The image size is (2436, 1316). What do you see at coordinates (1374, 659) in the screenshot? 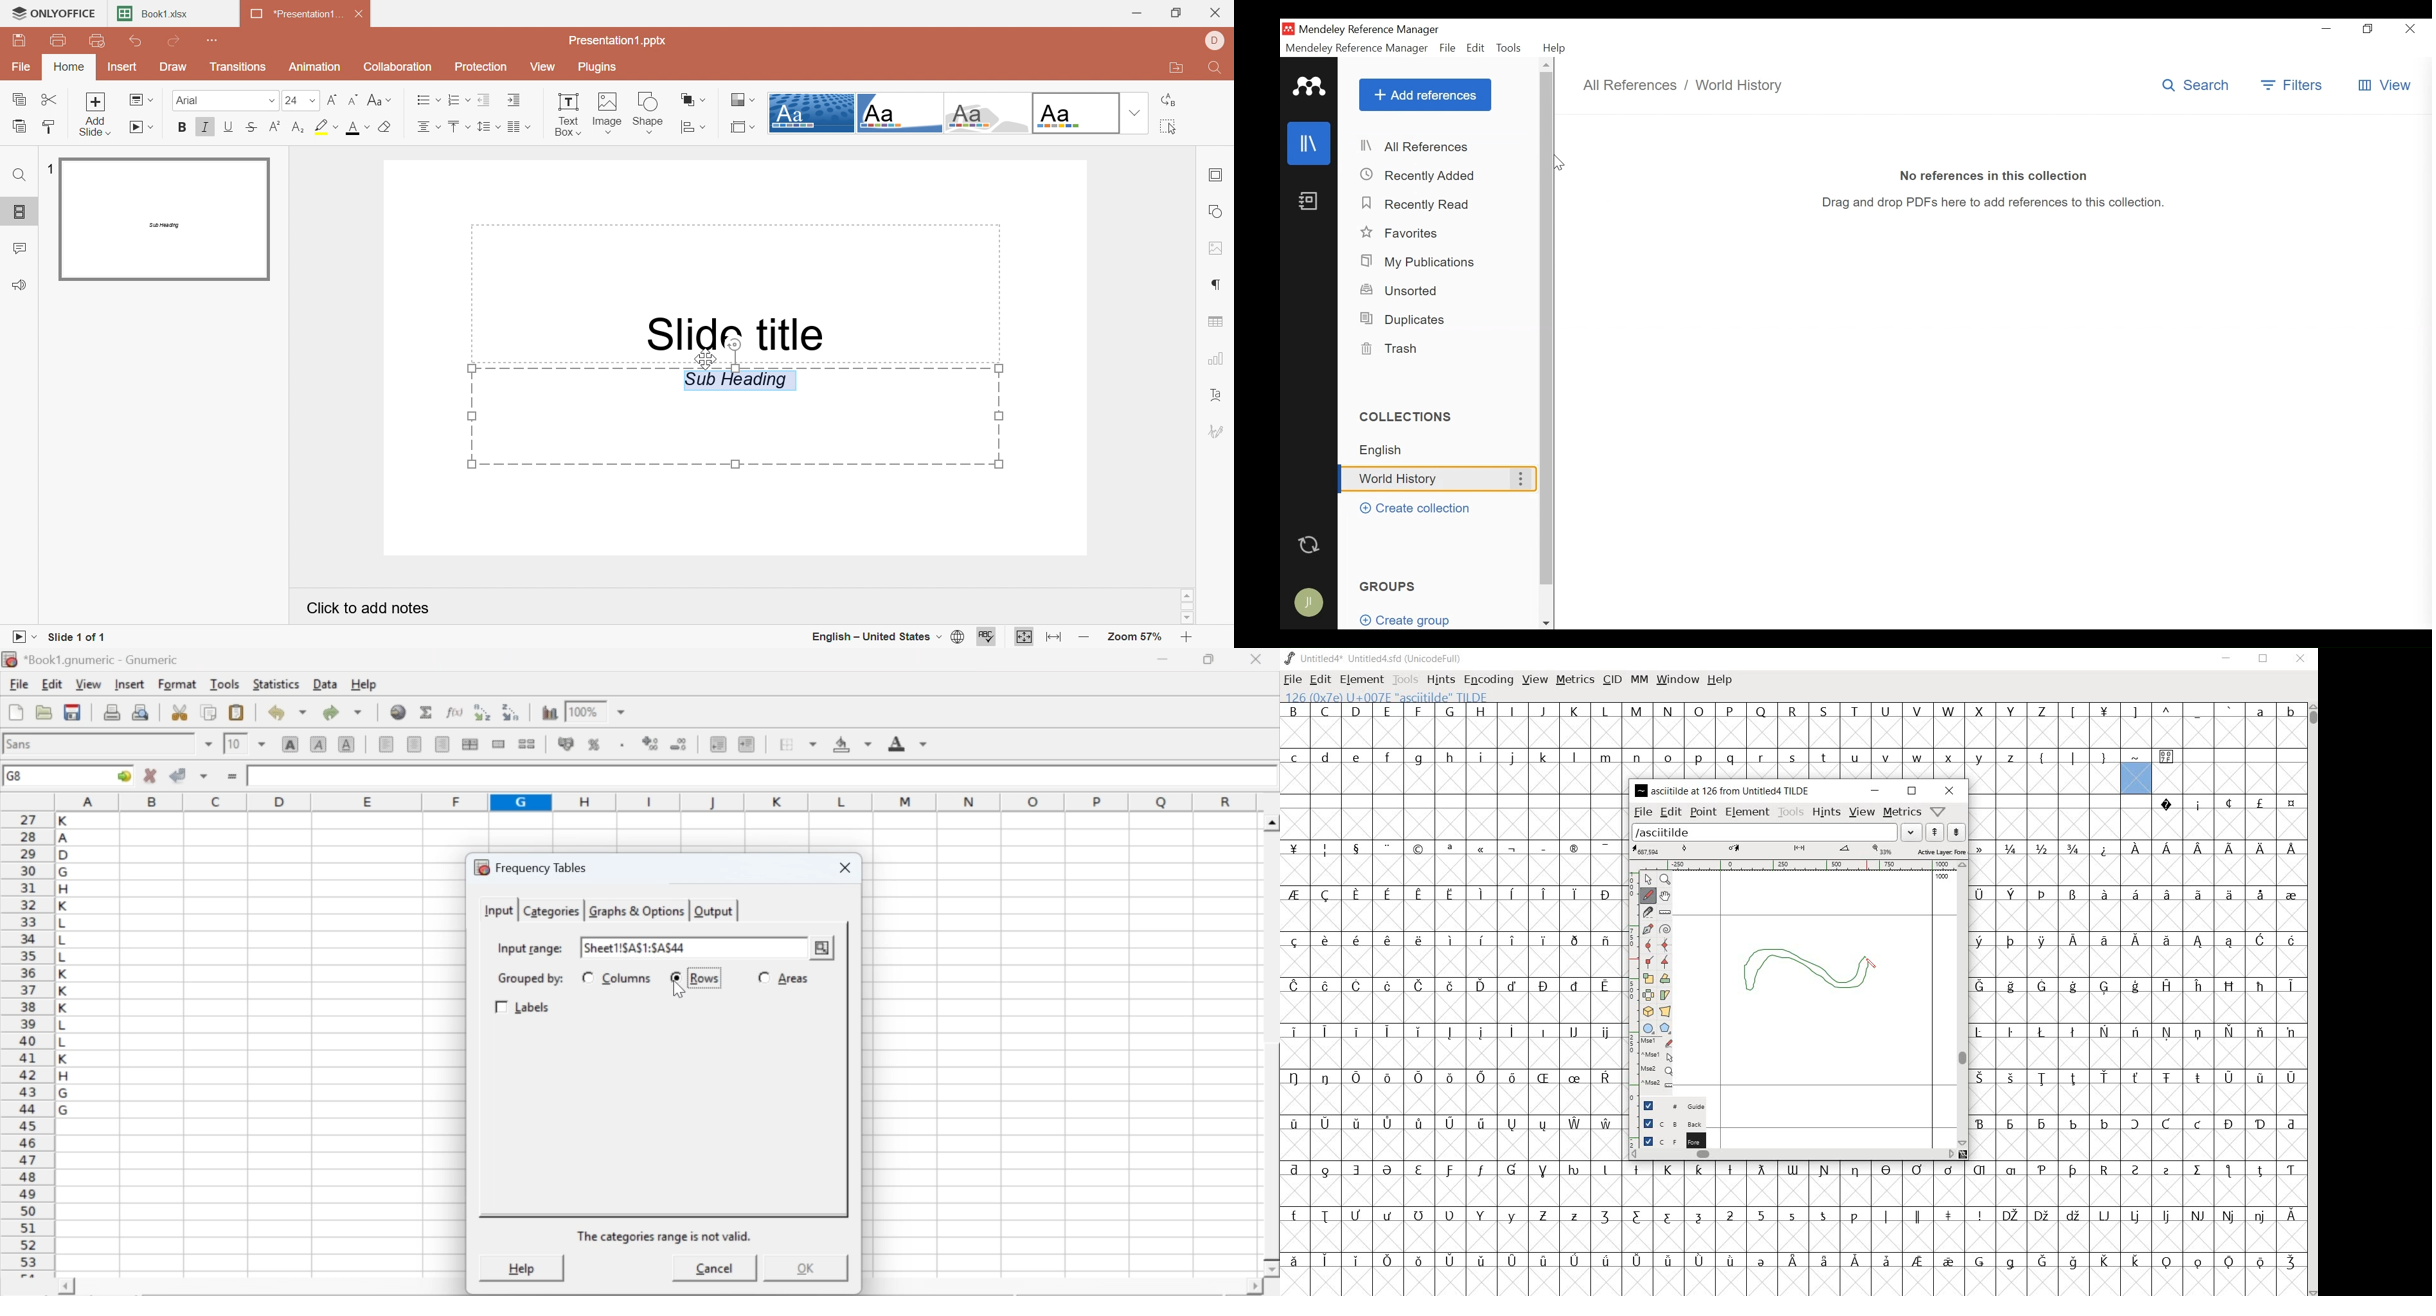
I see `Untitled4* Untitled4.sfd (UnicodeFull)` at bounding box center [1374, 659].